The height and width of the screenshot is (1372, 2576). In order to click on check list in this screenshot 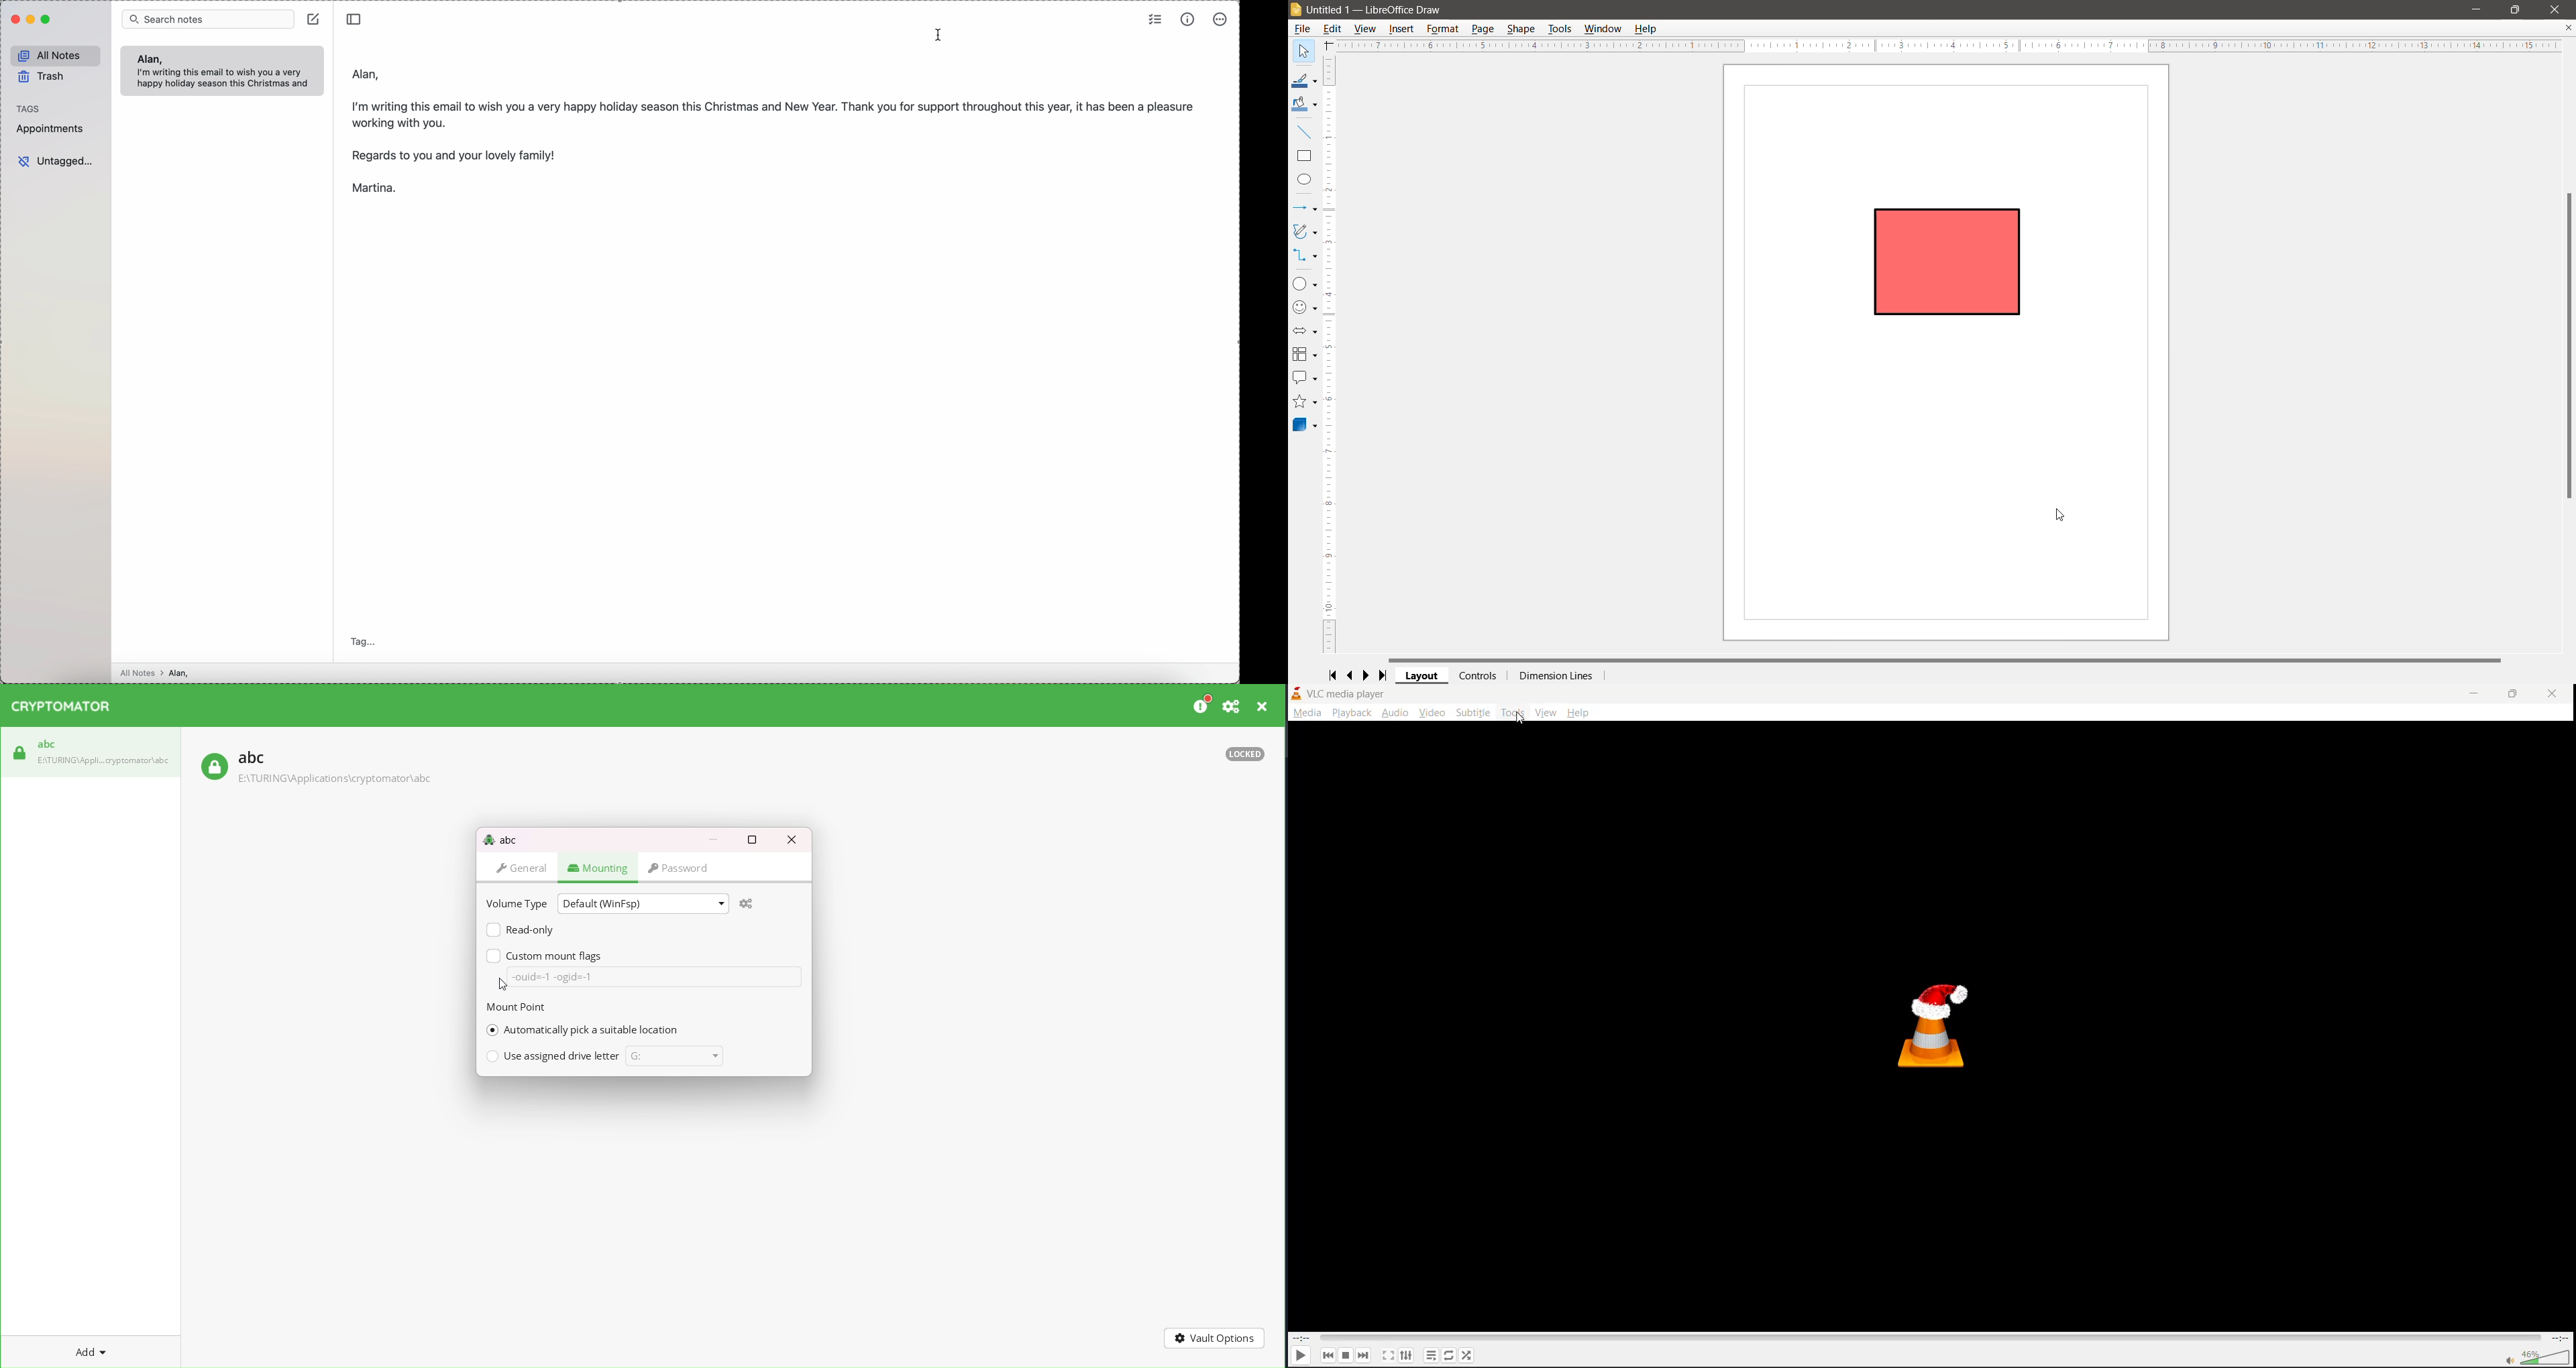, I will do `click(1156, 18)`.